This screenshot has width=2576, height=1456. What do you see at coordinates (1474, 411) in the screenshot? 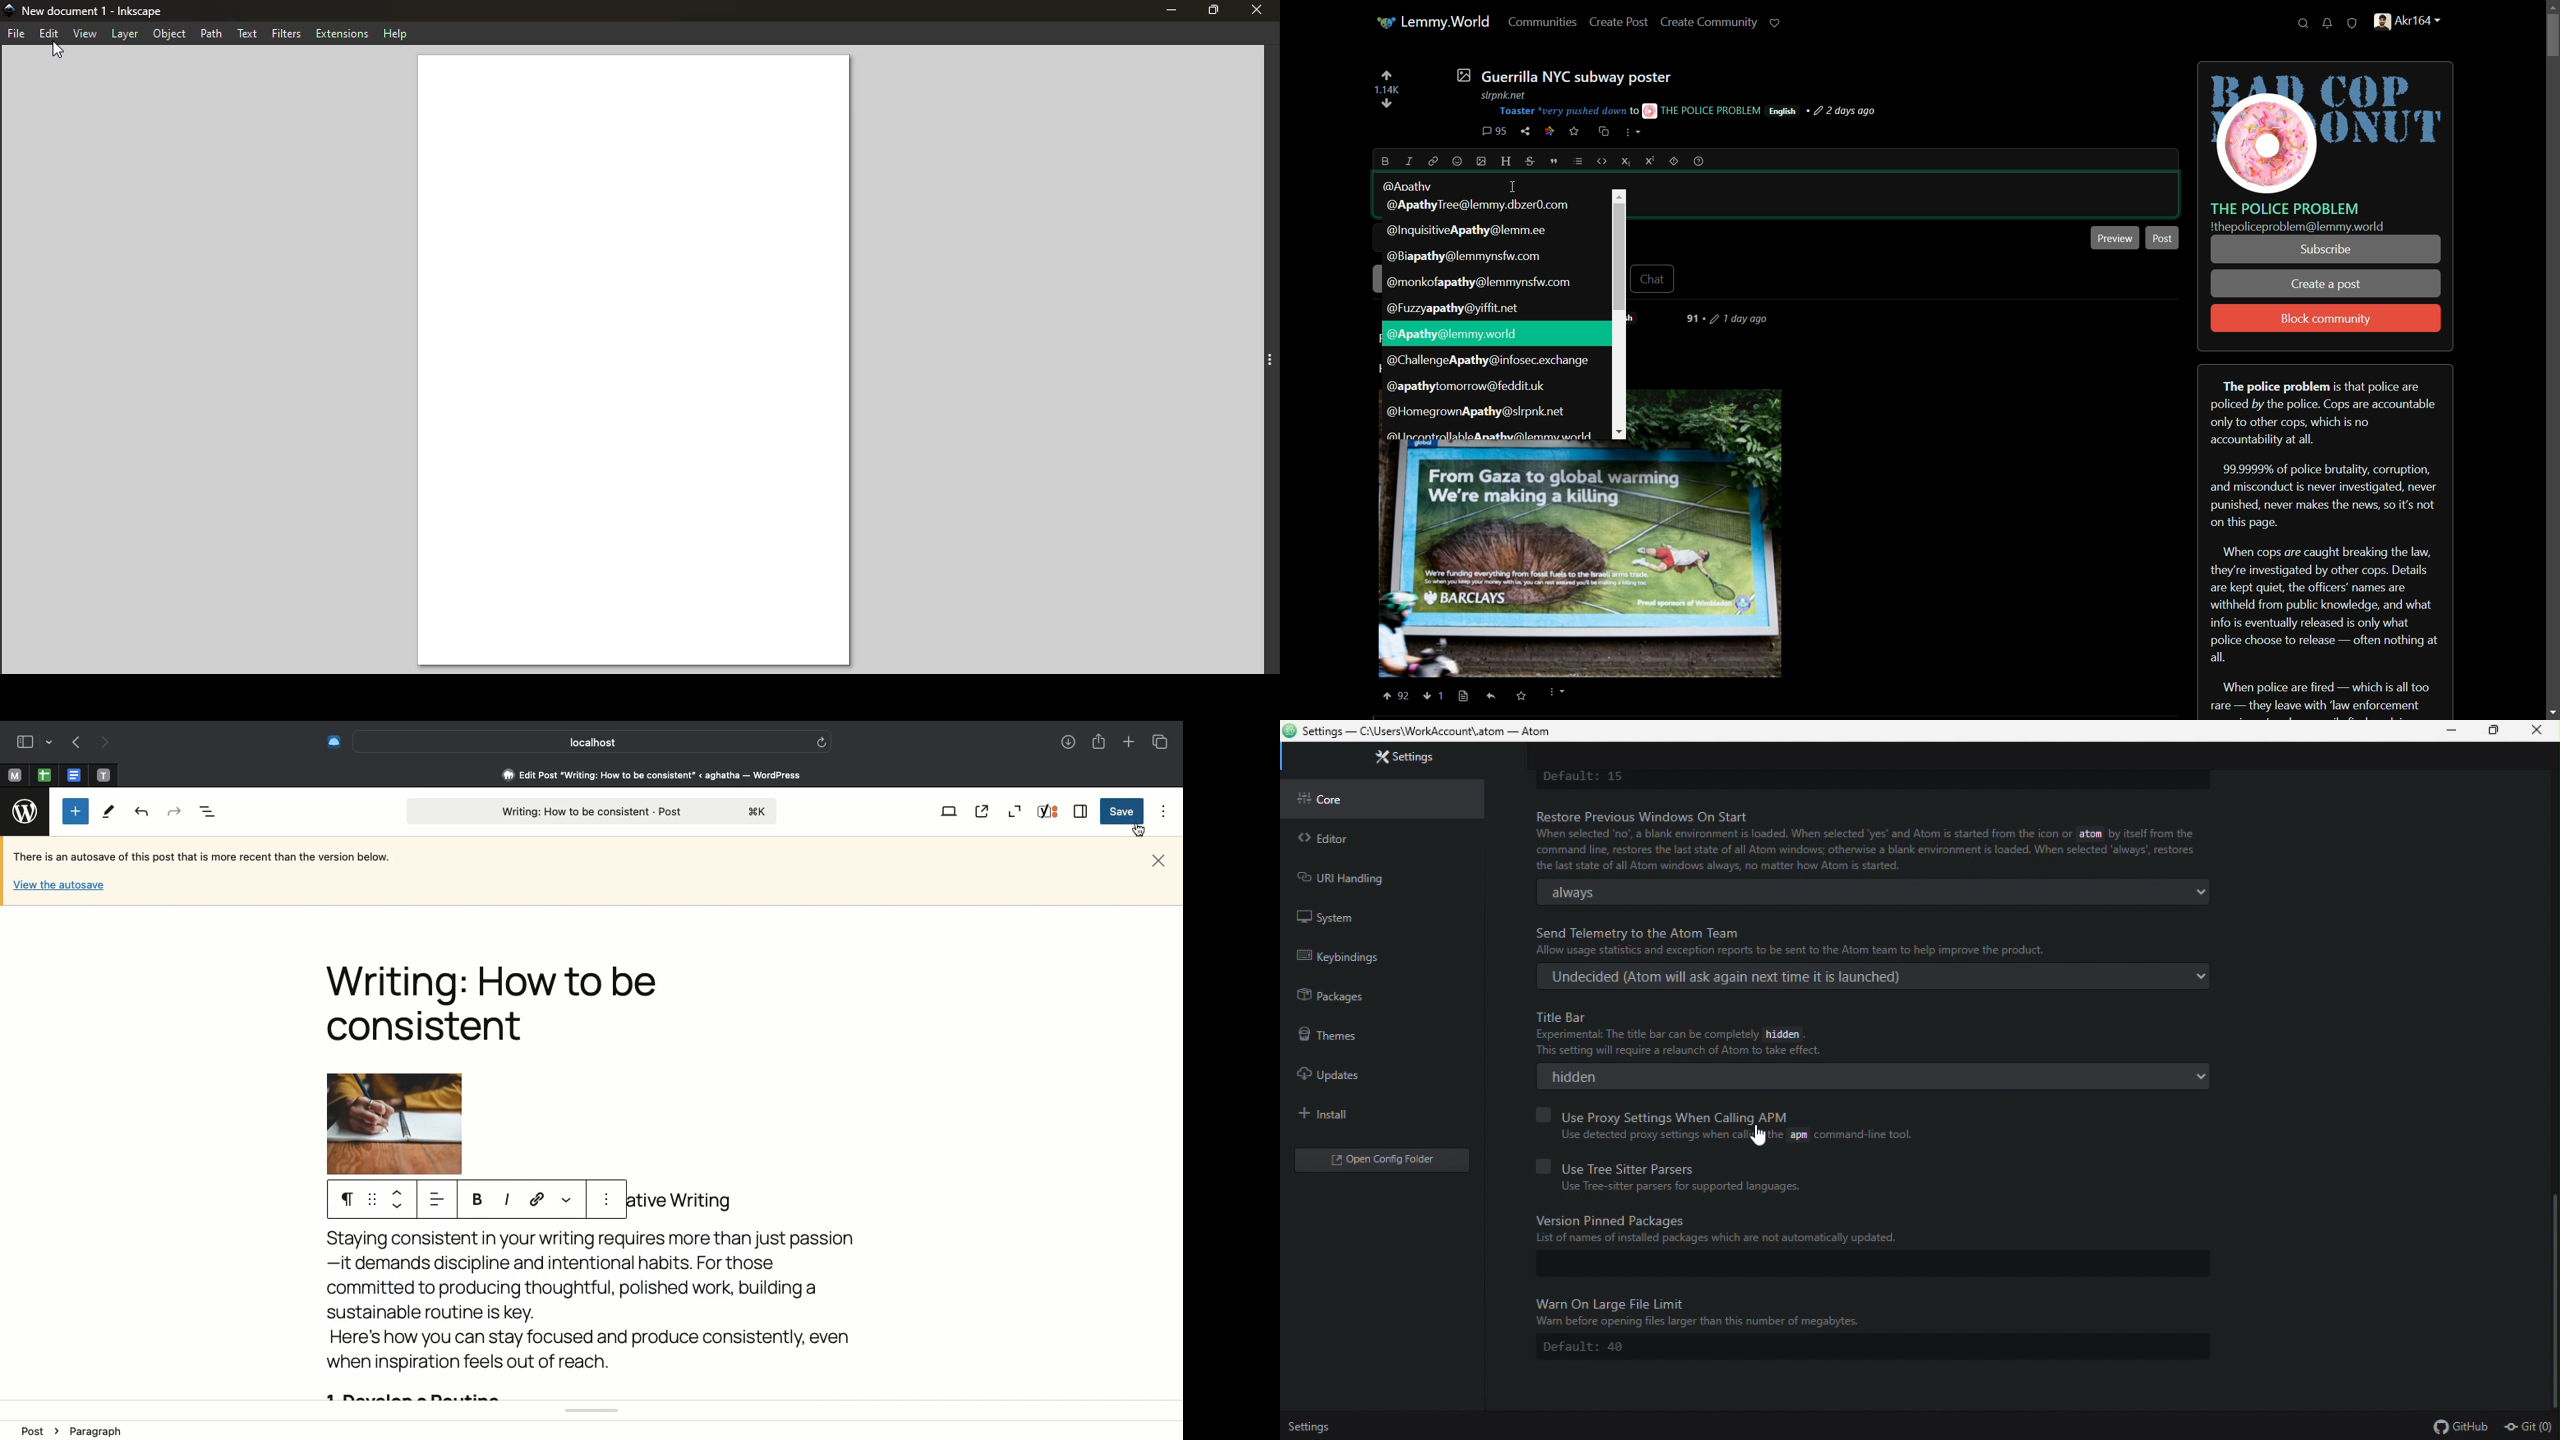
I see `suggestion-9` at bounding box center [1474, 411].